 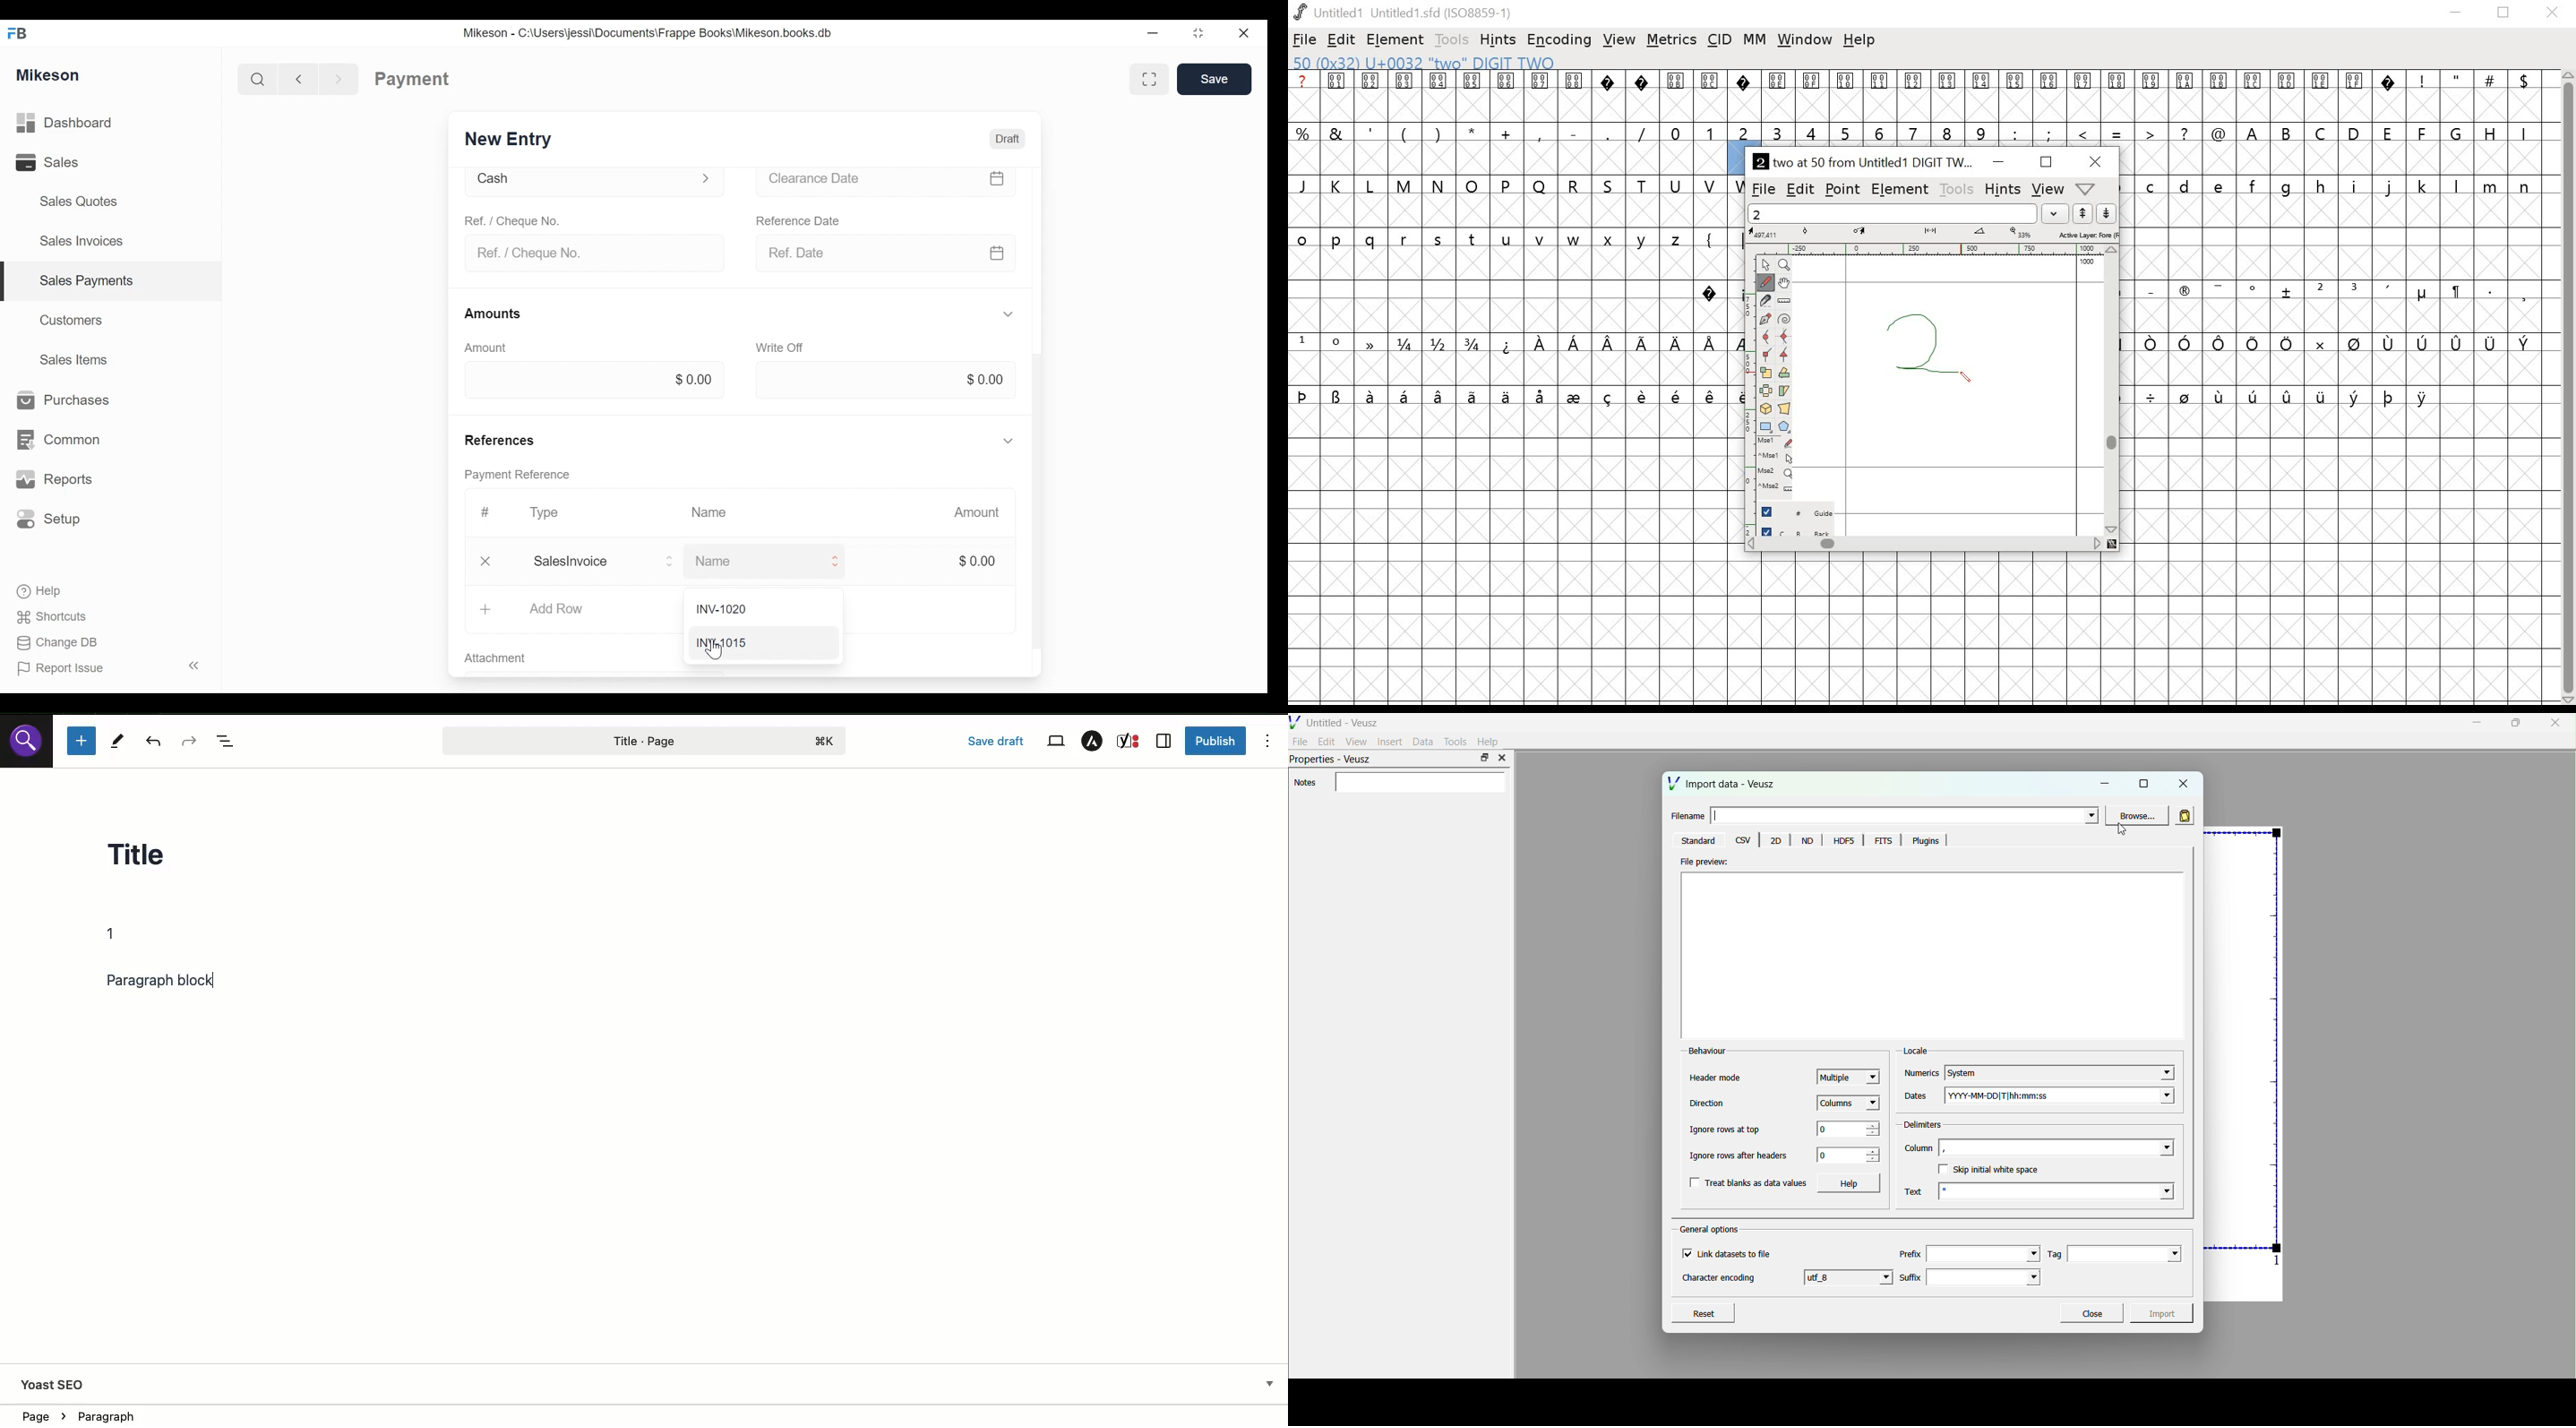 What do you see at coordinates (980, 559) in the screenshot?
I see `$0.00` at bounding box center [980, 559].